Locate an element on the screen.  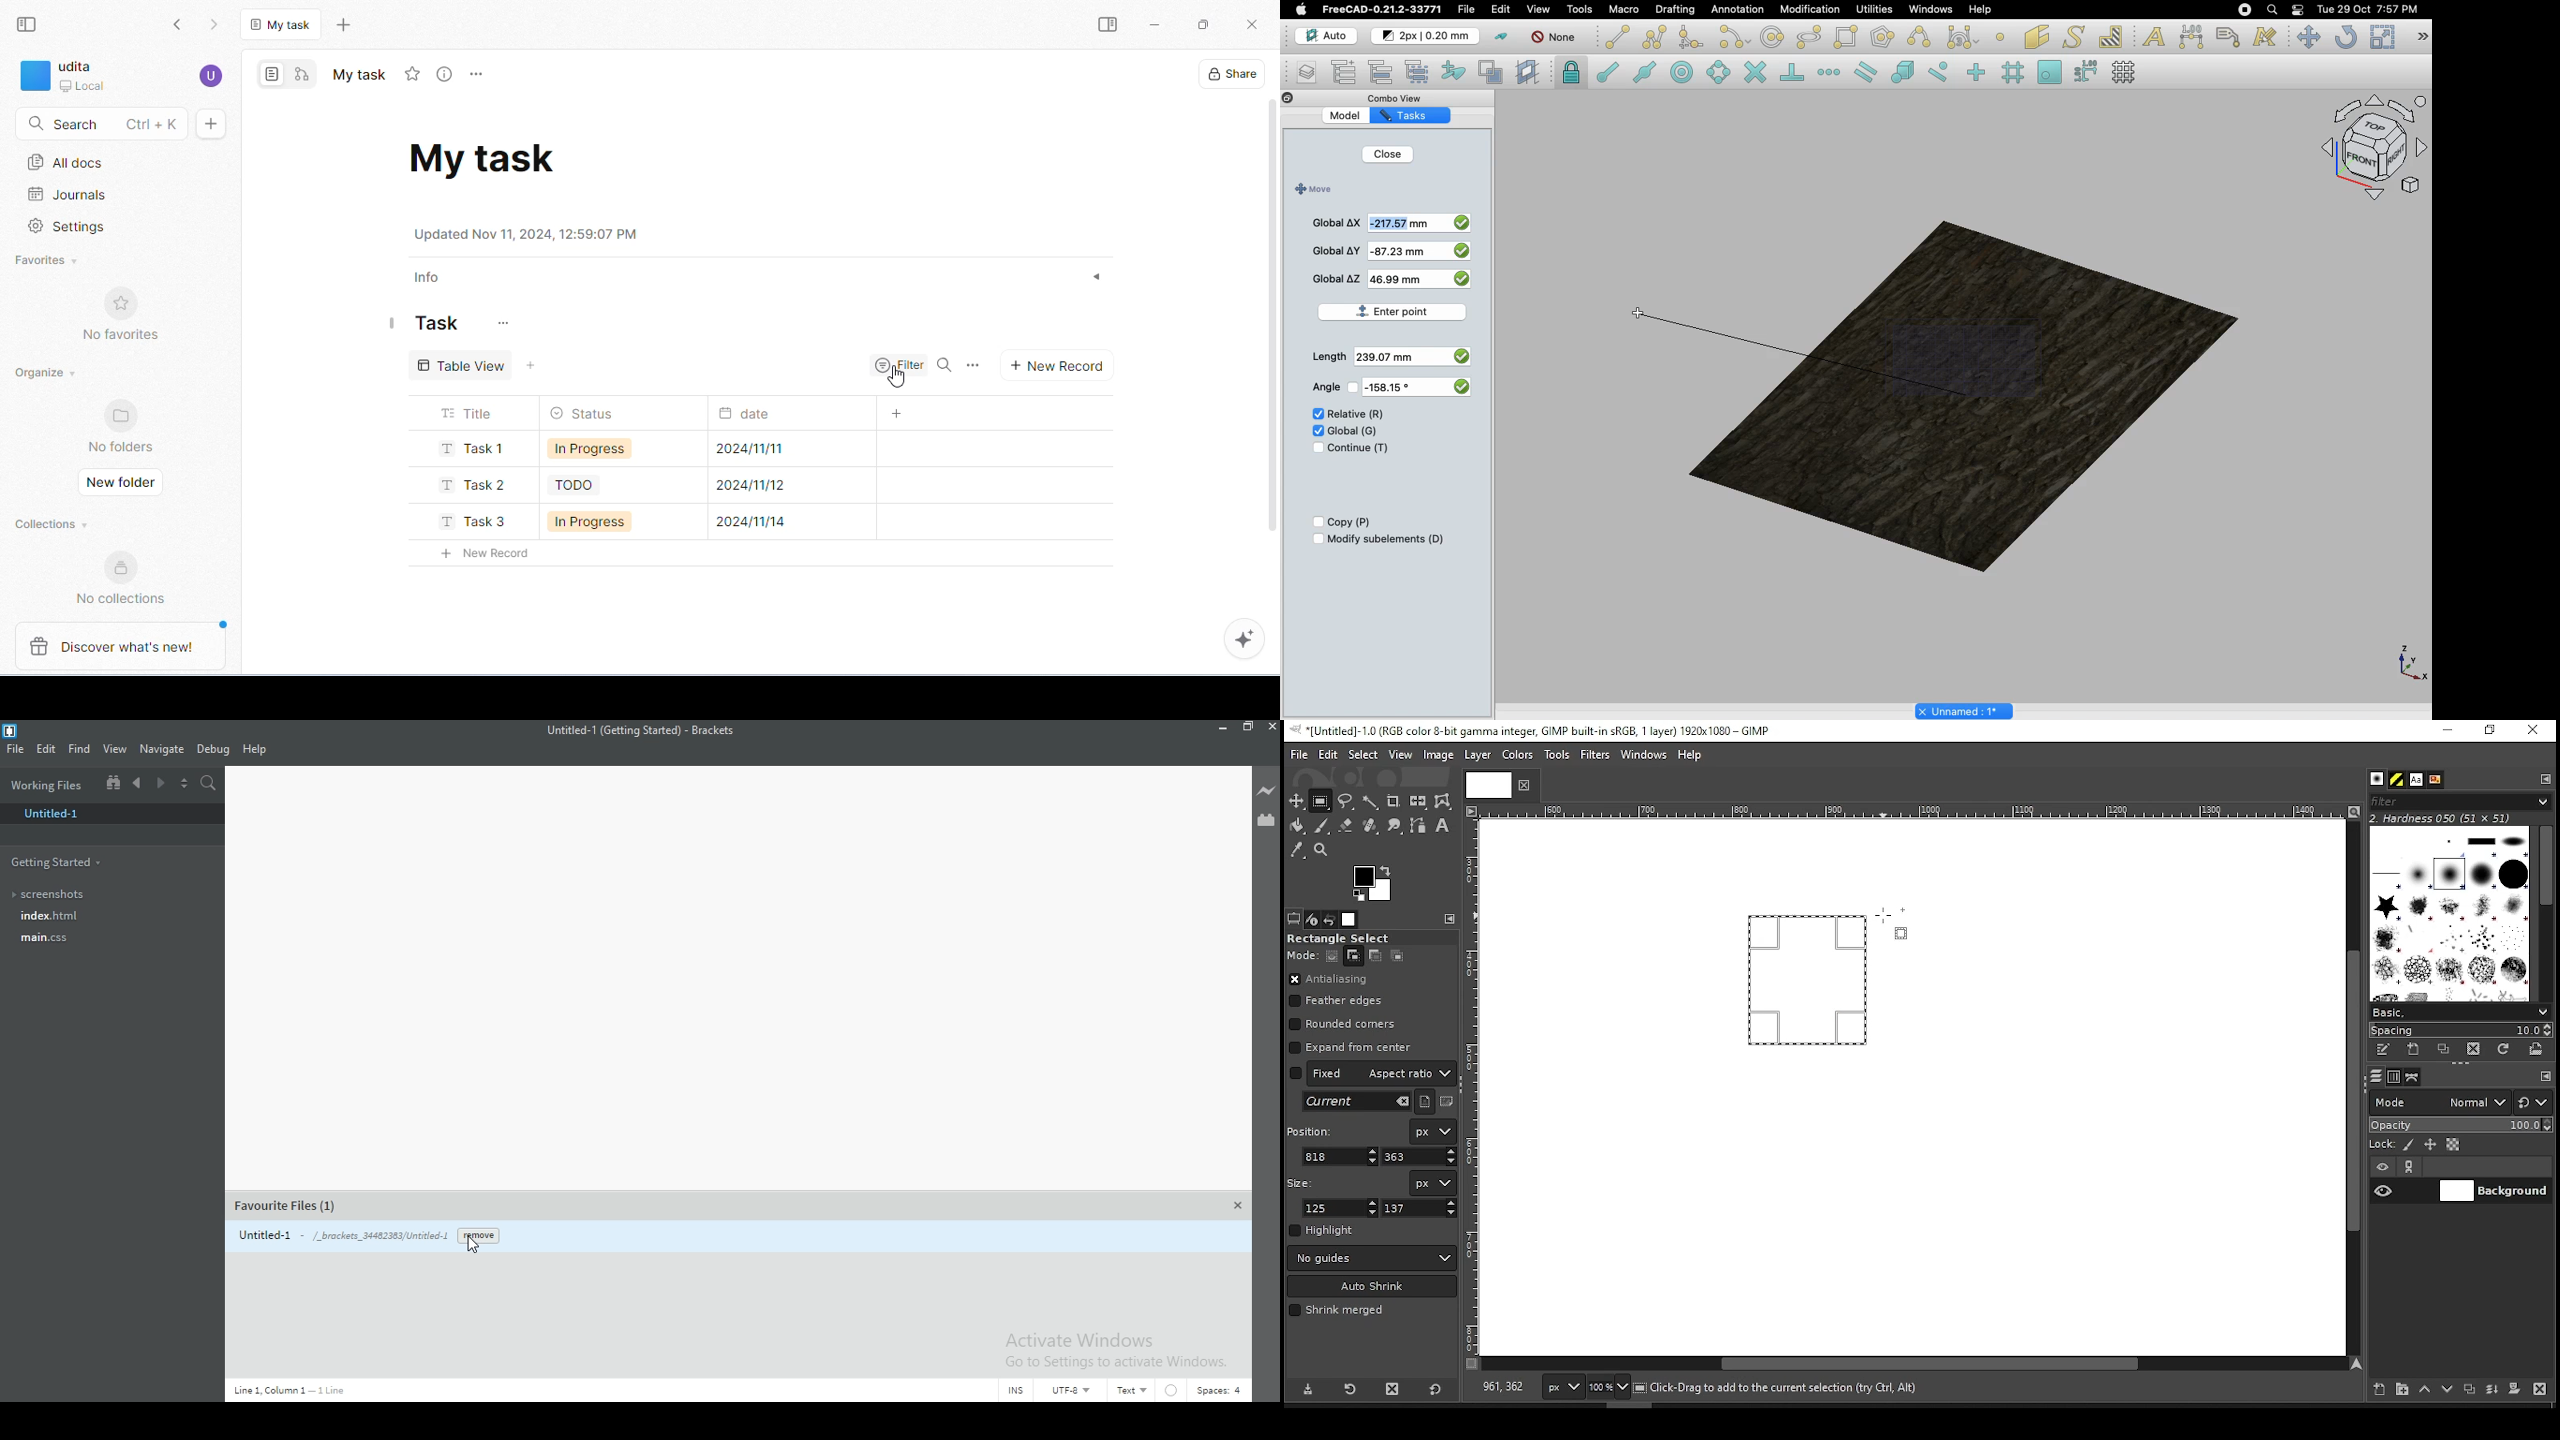
filters is located at coordinates (1598, 755).